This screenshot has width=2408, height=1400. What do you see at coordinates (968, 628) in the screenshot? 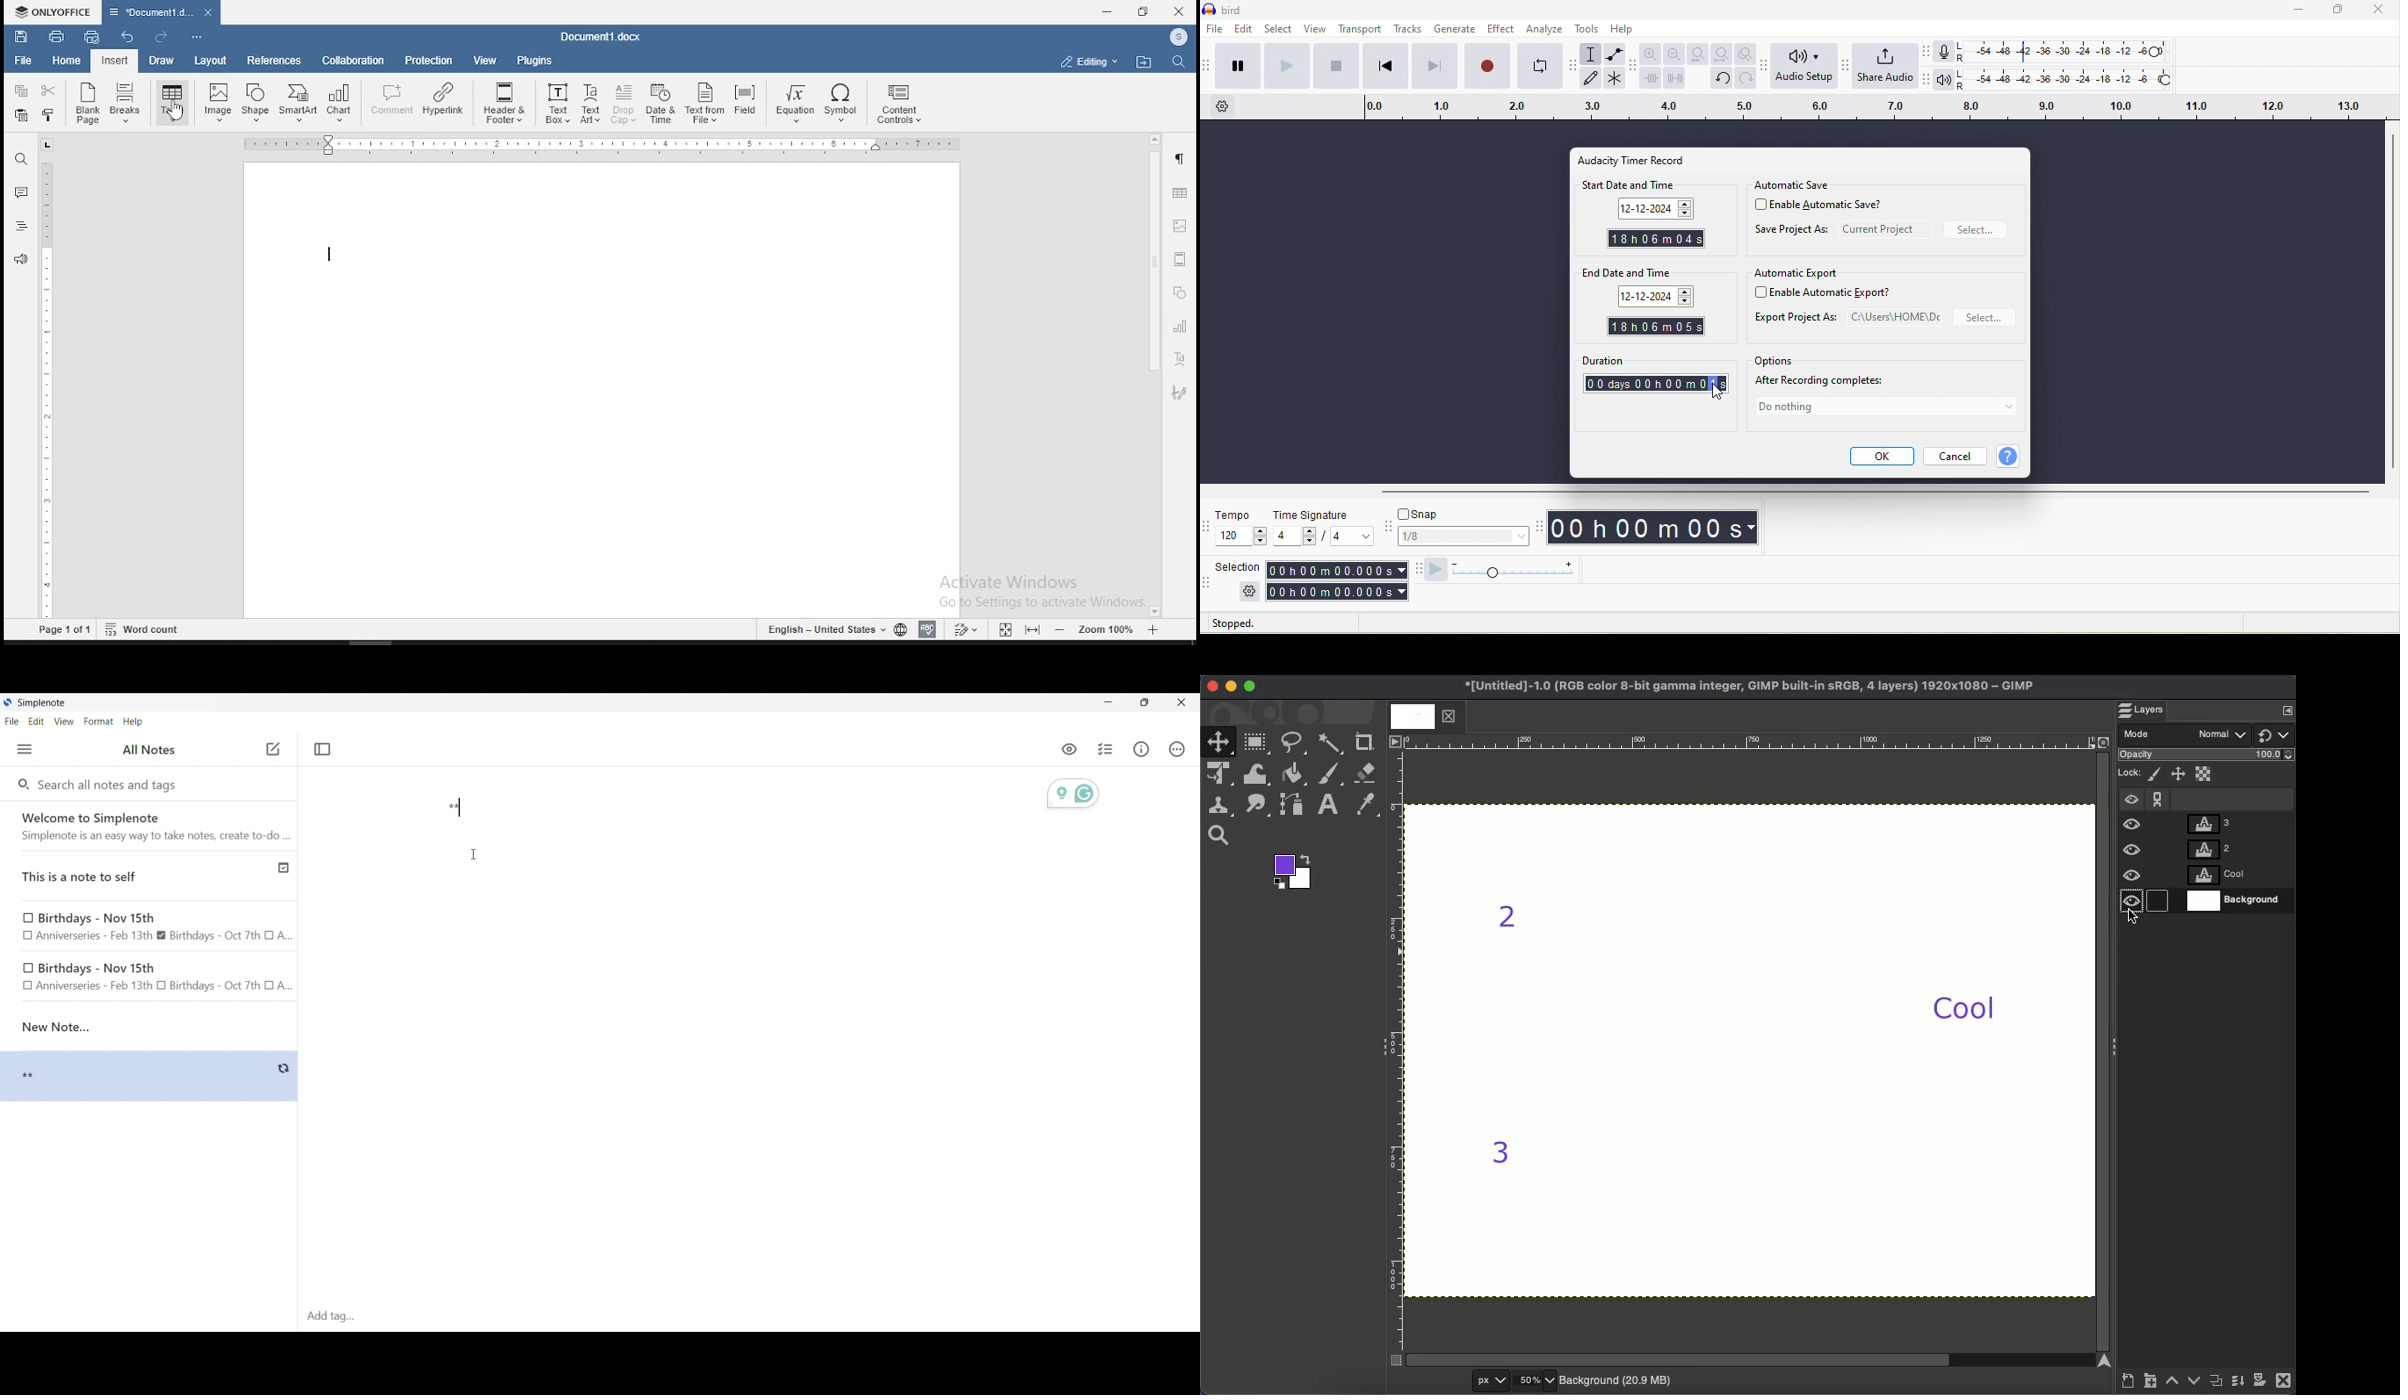
I see `track changes` at bounding box center [968, 628].